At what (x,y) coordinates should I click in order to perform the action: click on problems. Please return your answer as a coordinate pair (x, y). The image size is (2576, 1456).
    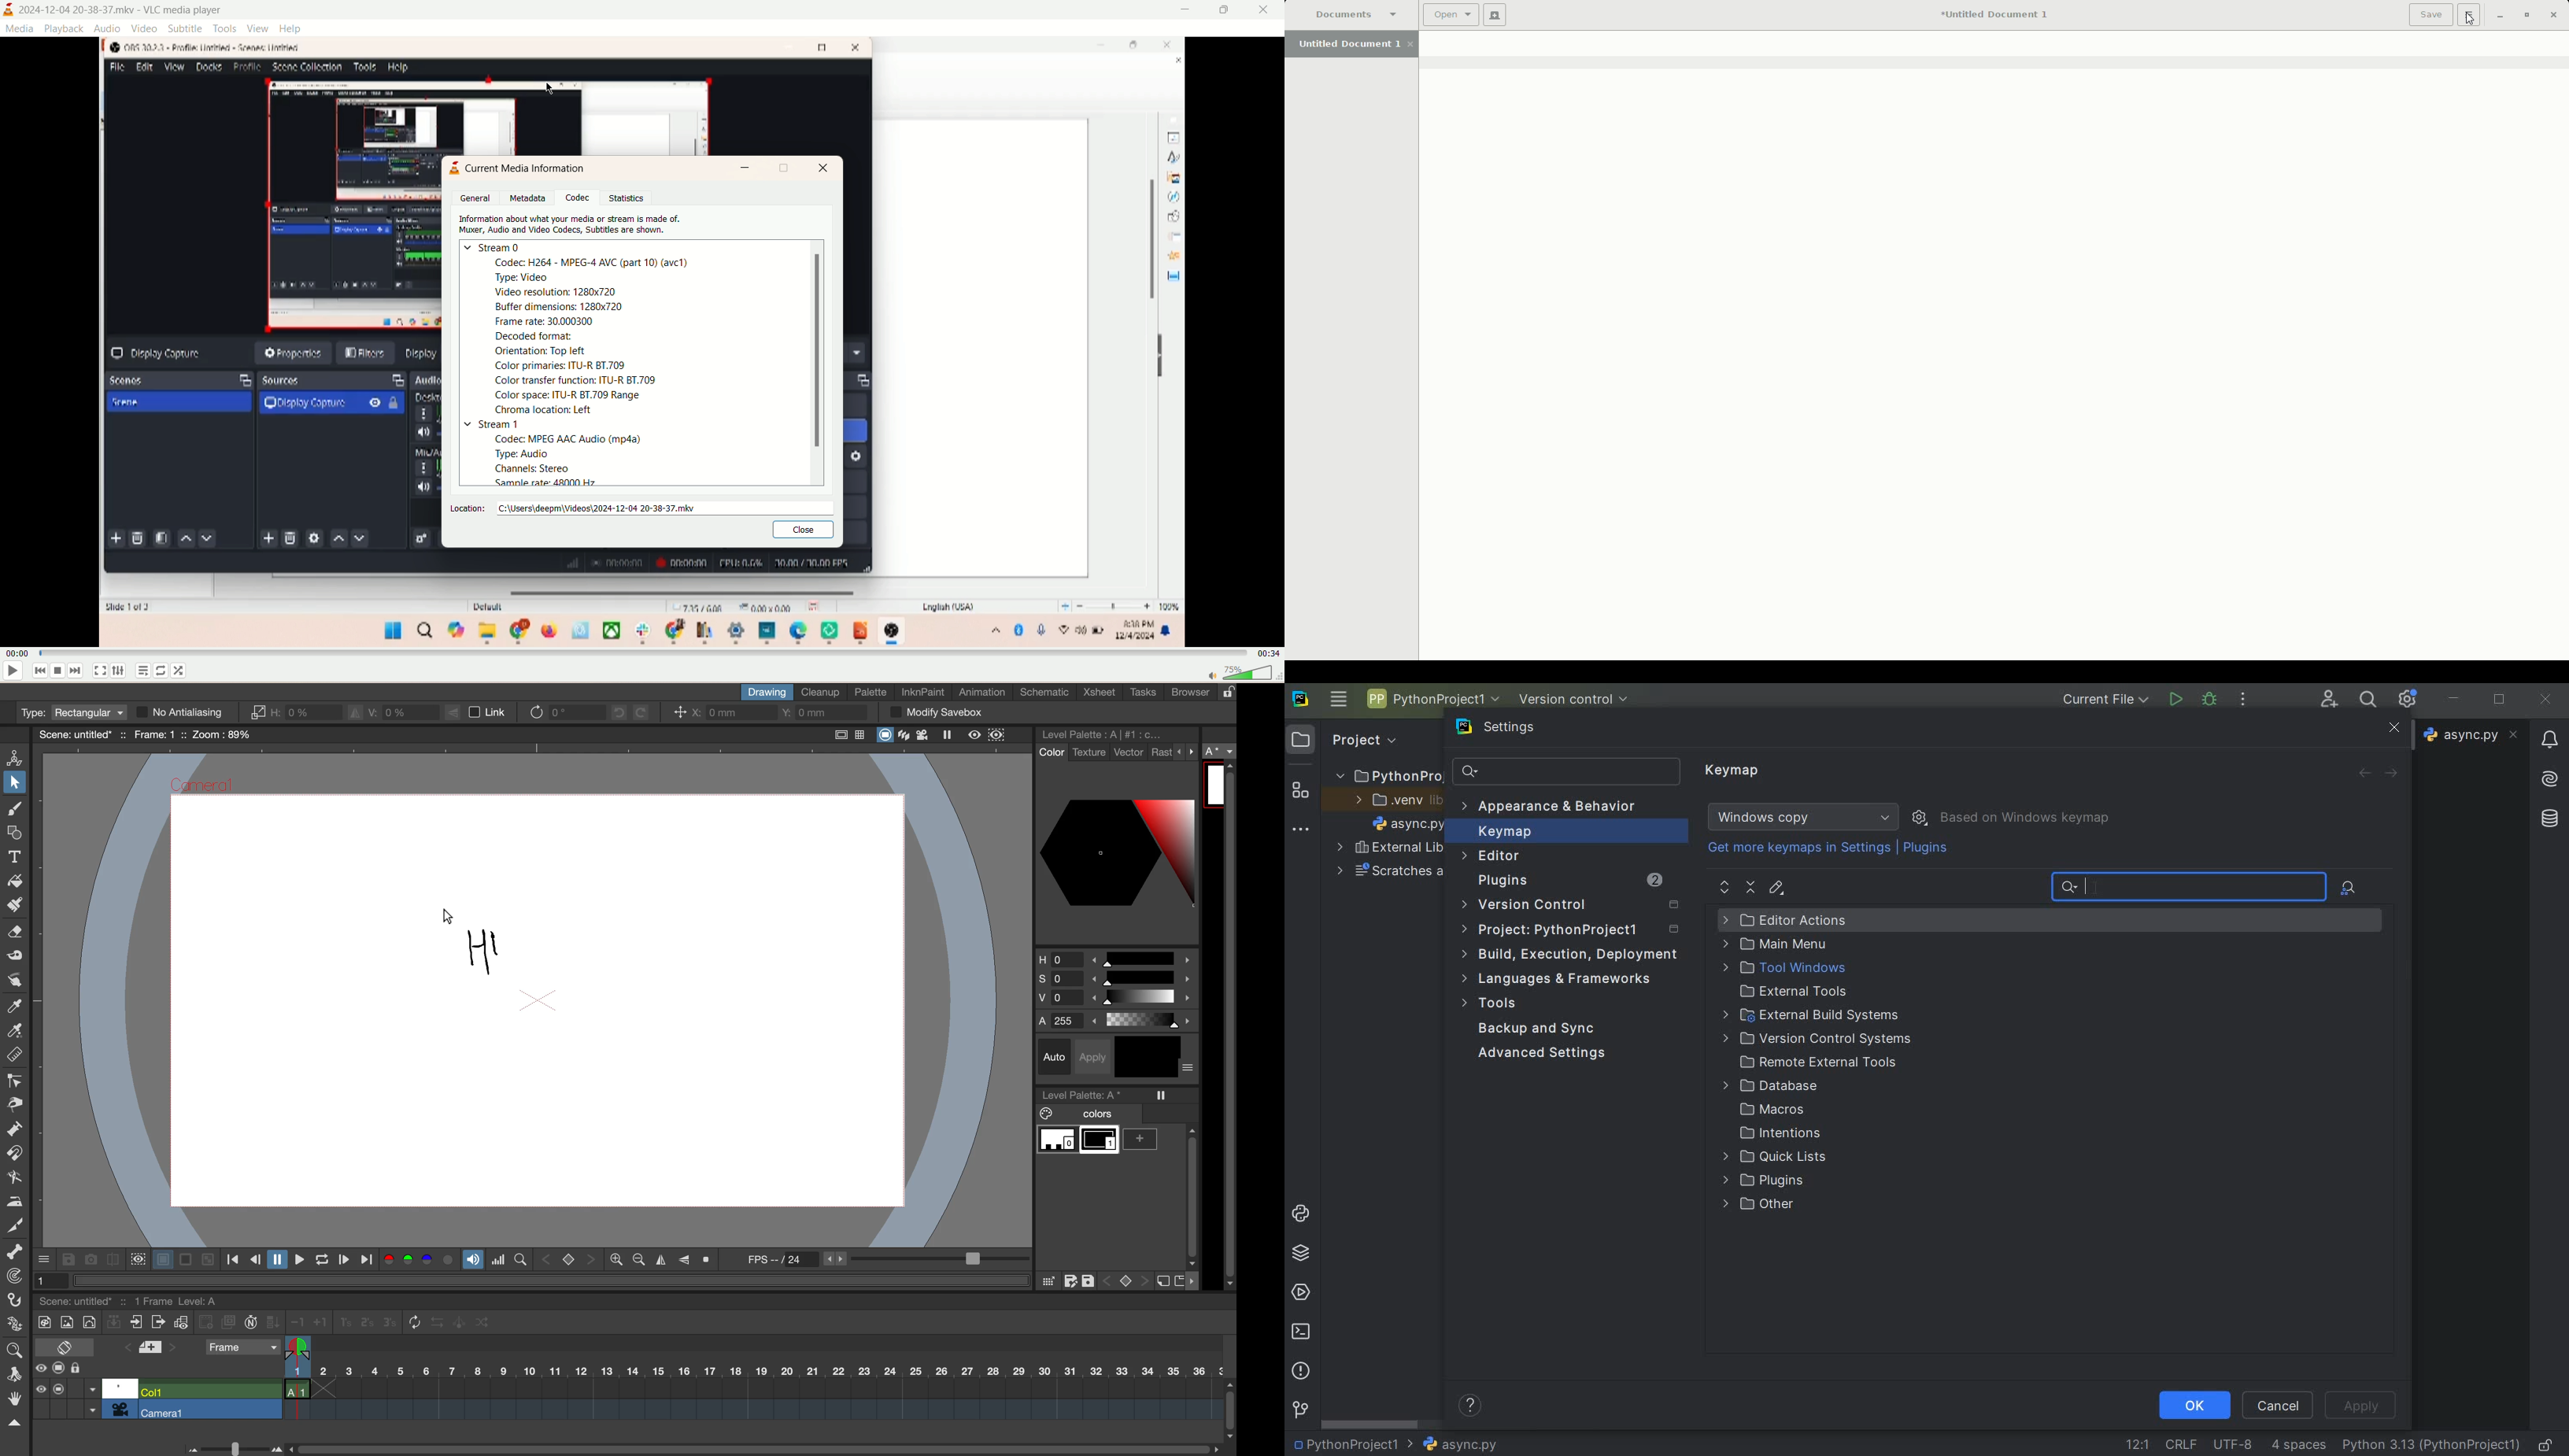
    Looking at the image, I should click on (1299, 1369).